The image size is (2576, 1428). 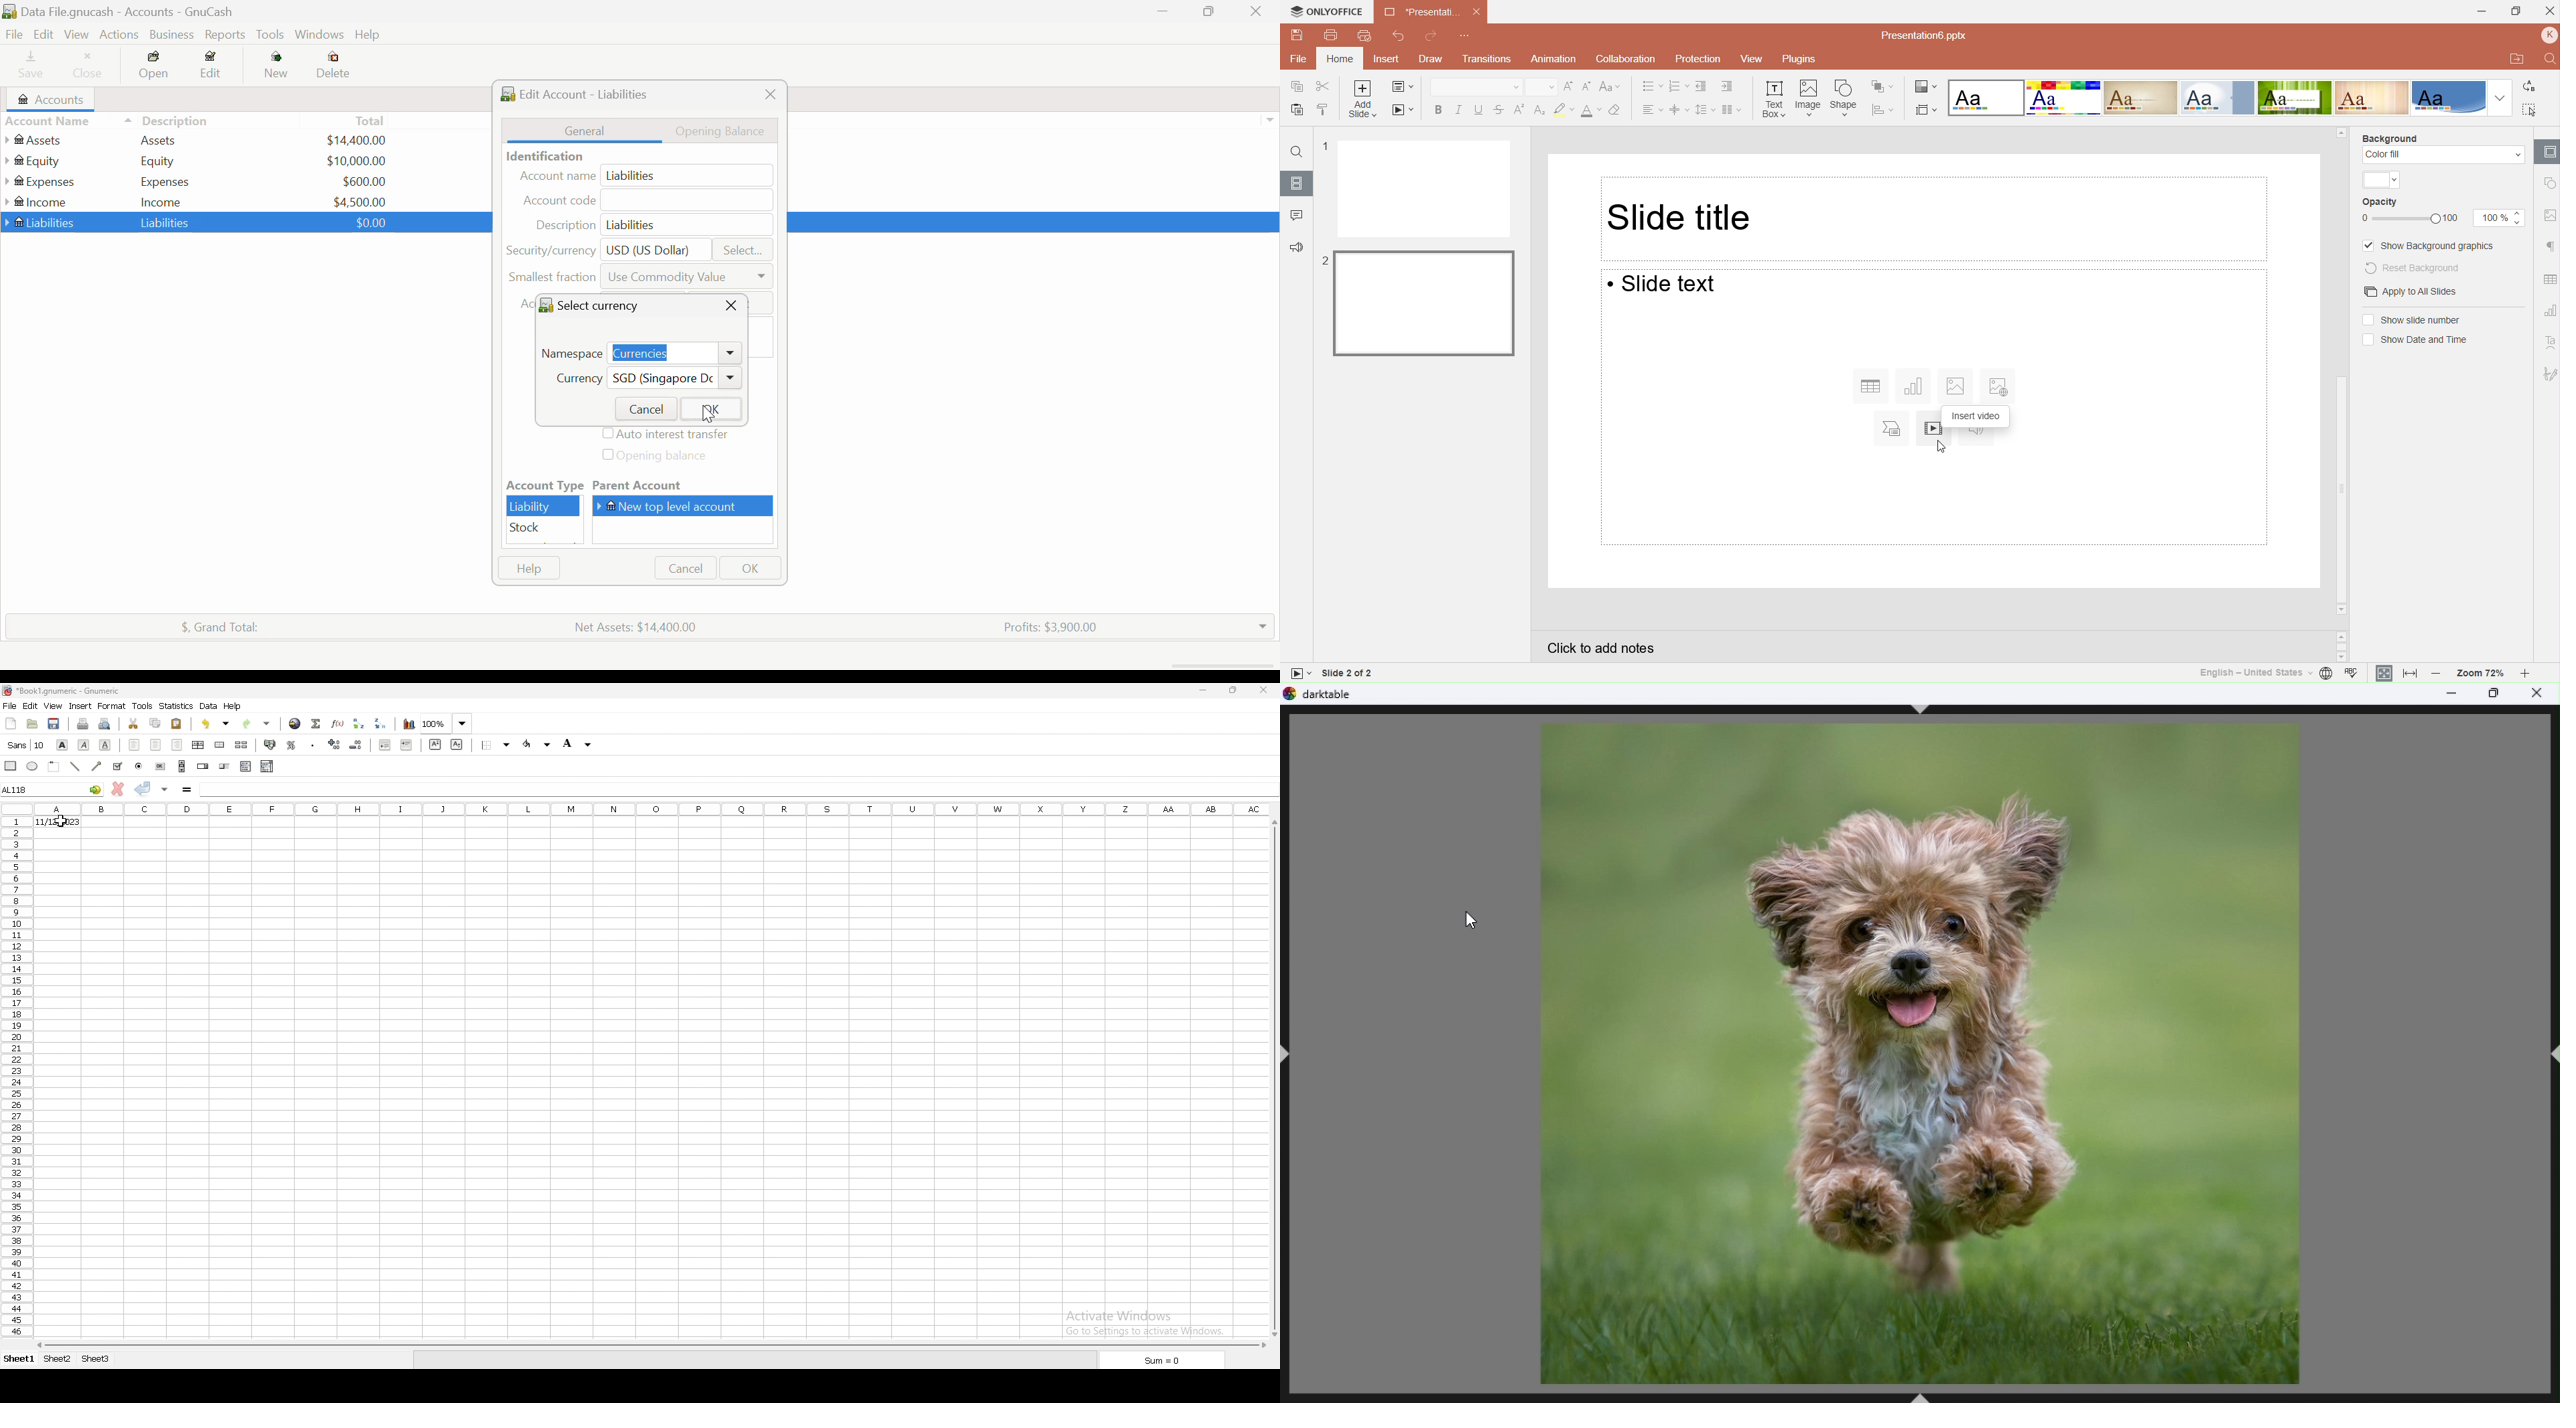 What do you see at coordinates (2445, 156) in the screenshot?
I see `Color fill` at bounding box center [2445, 156].